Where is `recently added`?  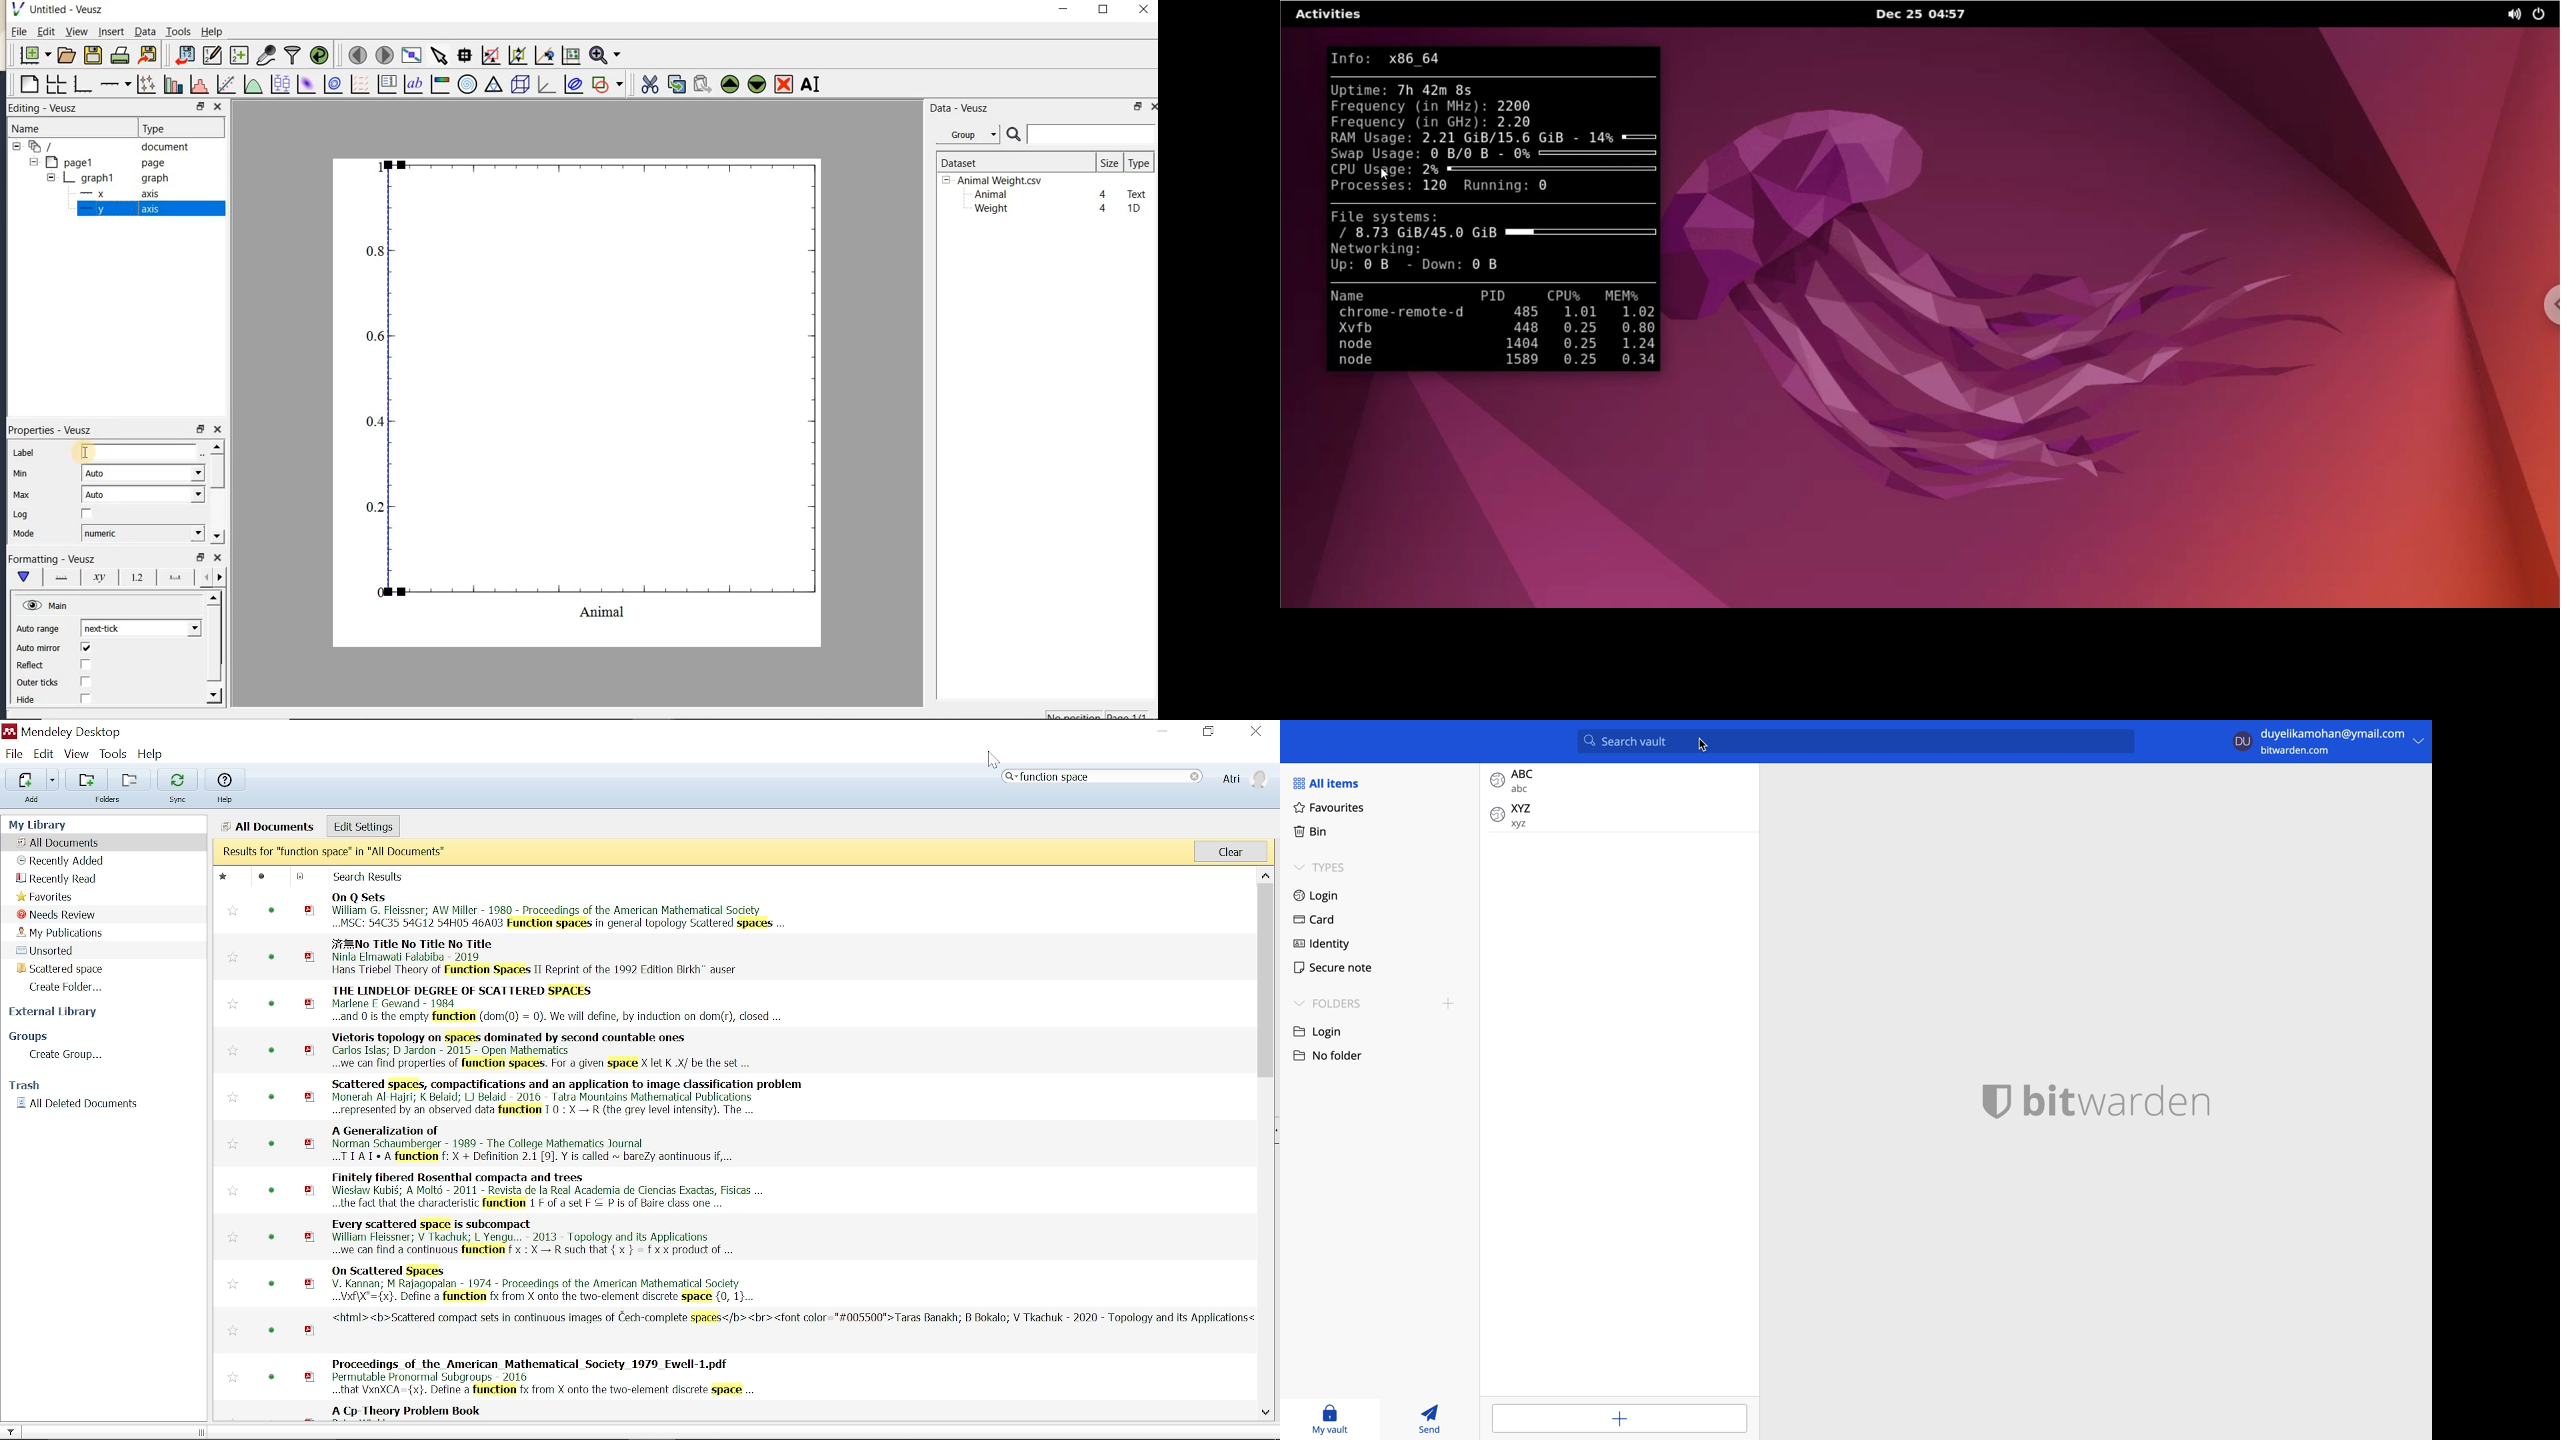 recently added is located at coordinates (62, 861).